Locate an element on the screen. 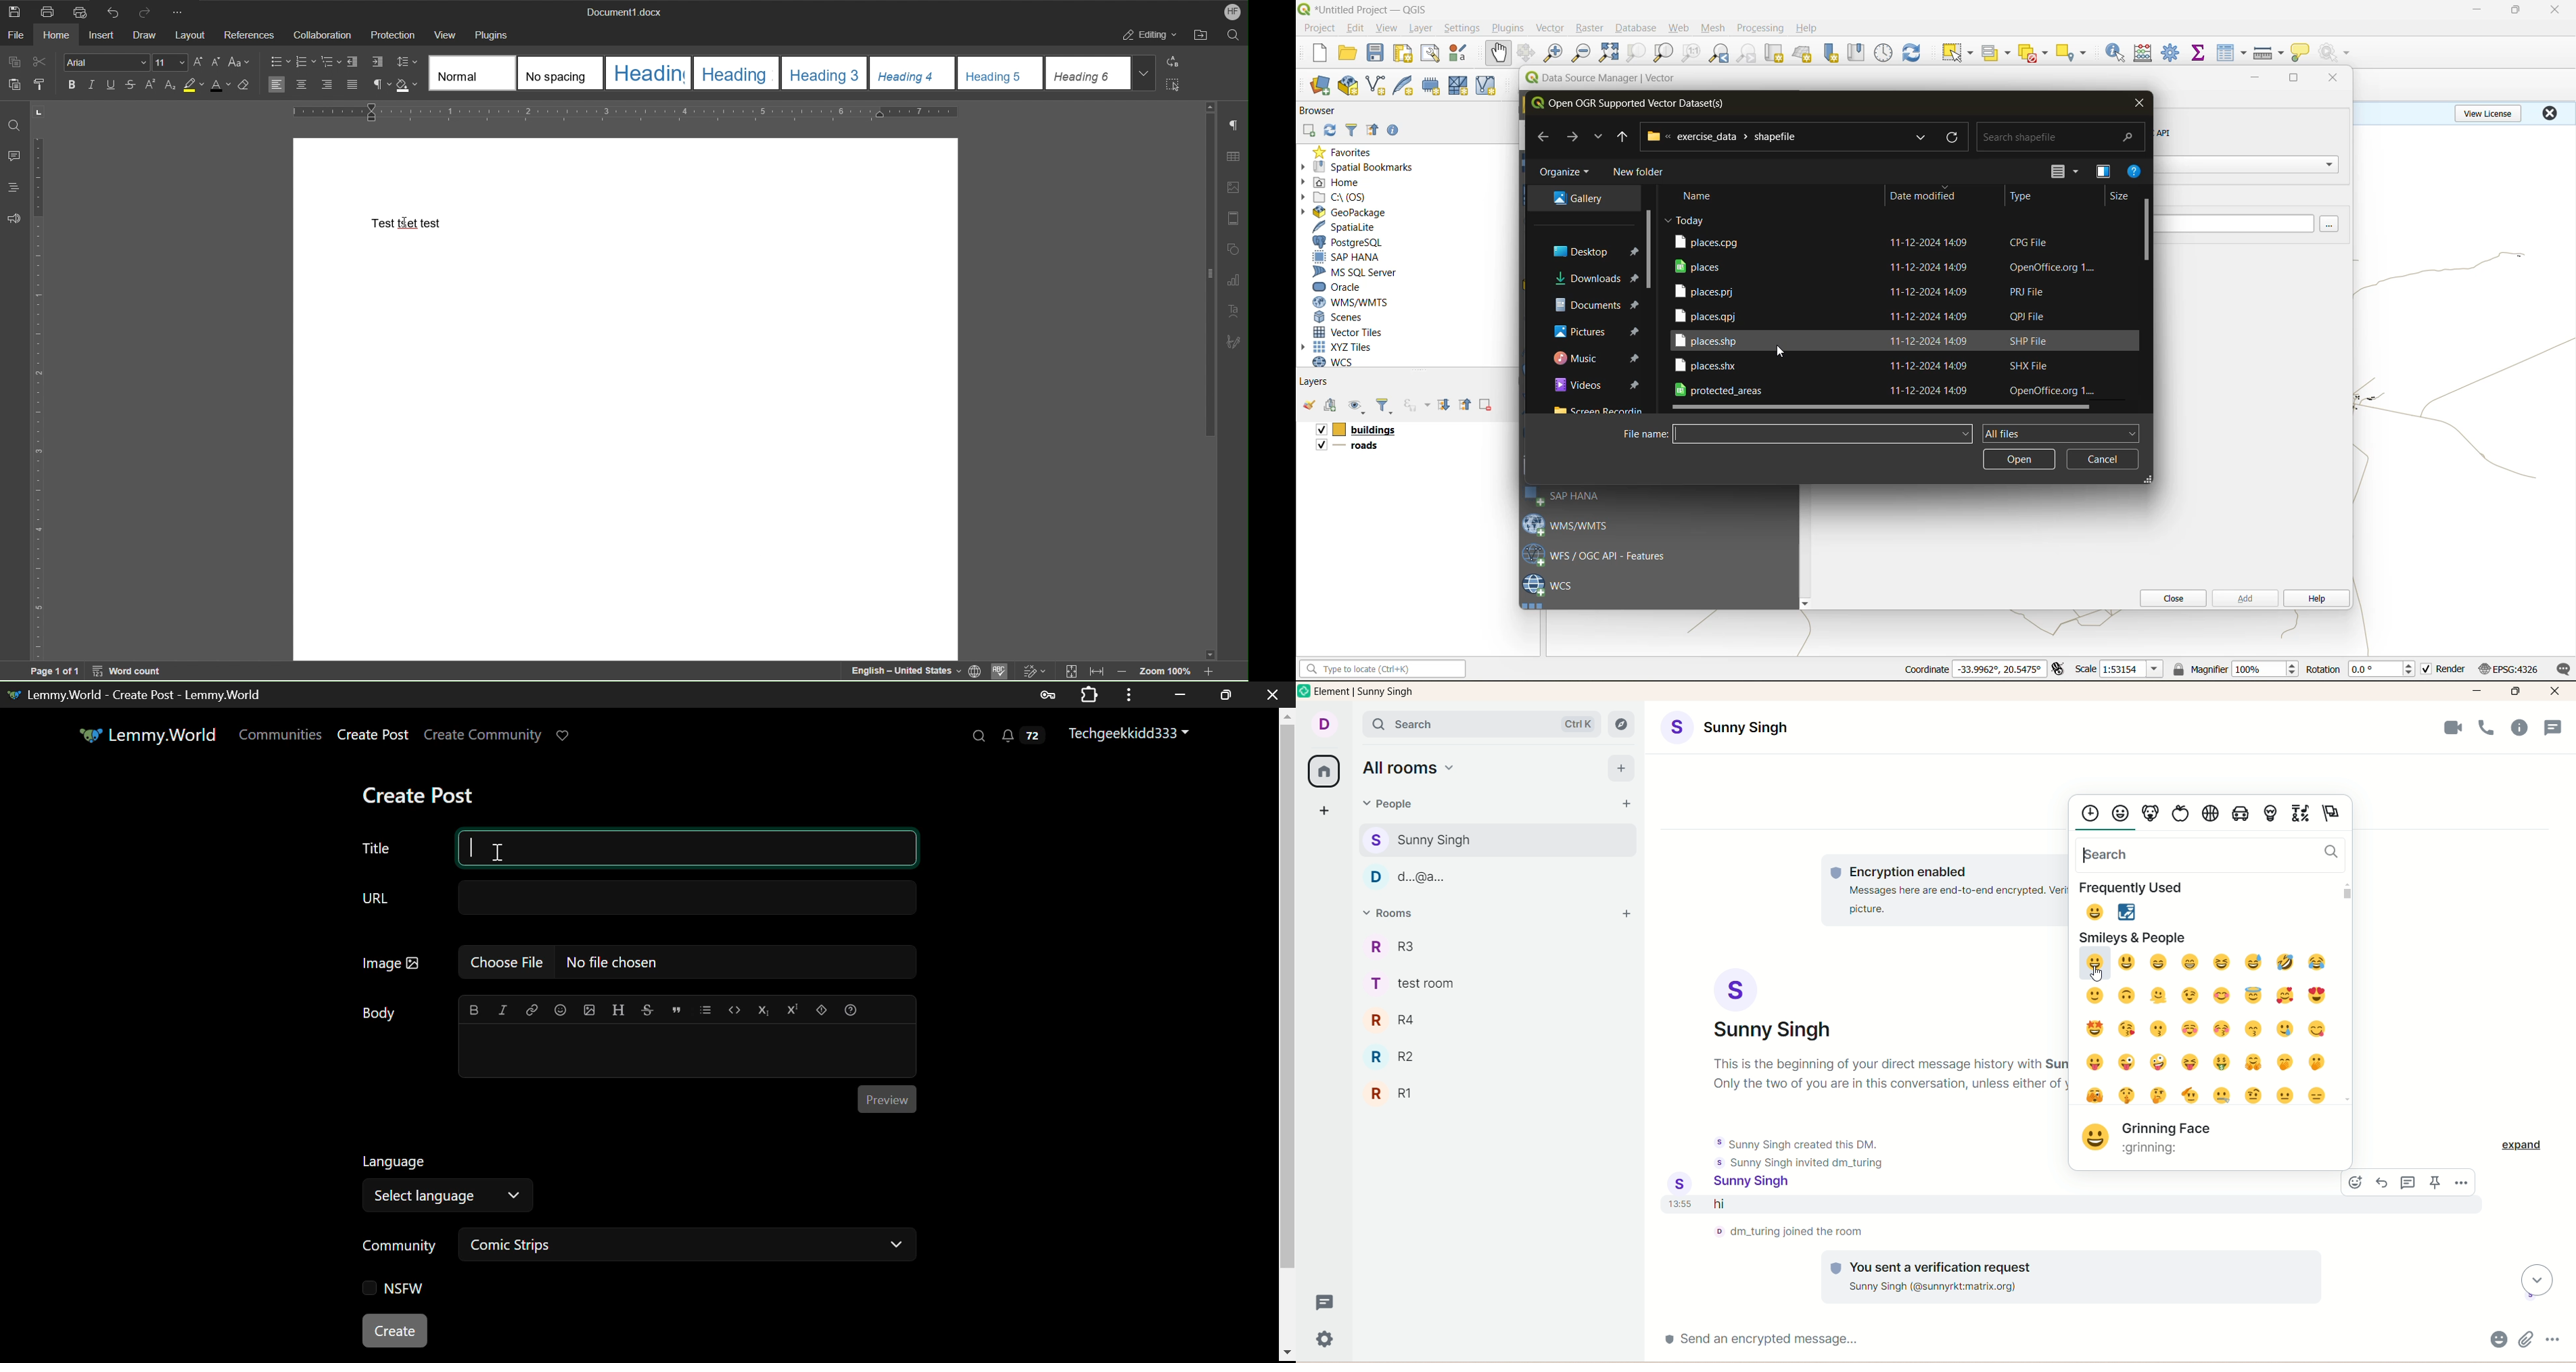 The image size is (2576, 1372). Draw is located at coordinates (146, 35).